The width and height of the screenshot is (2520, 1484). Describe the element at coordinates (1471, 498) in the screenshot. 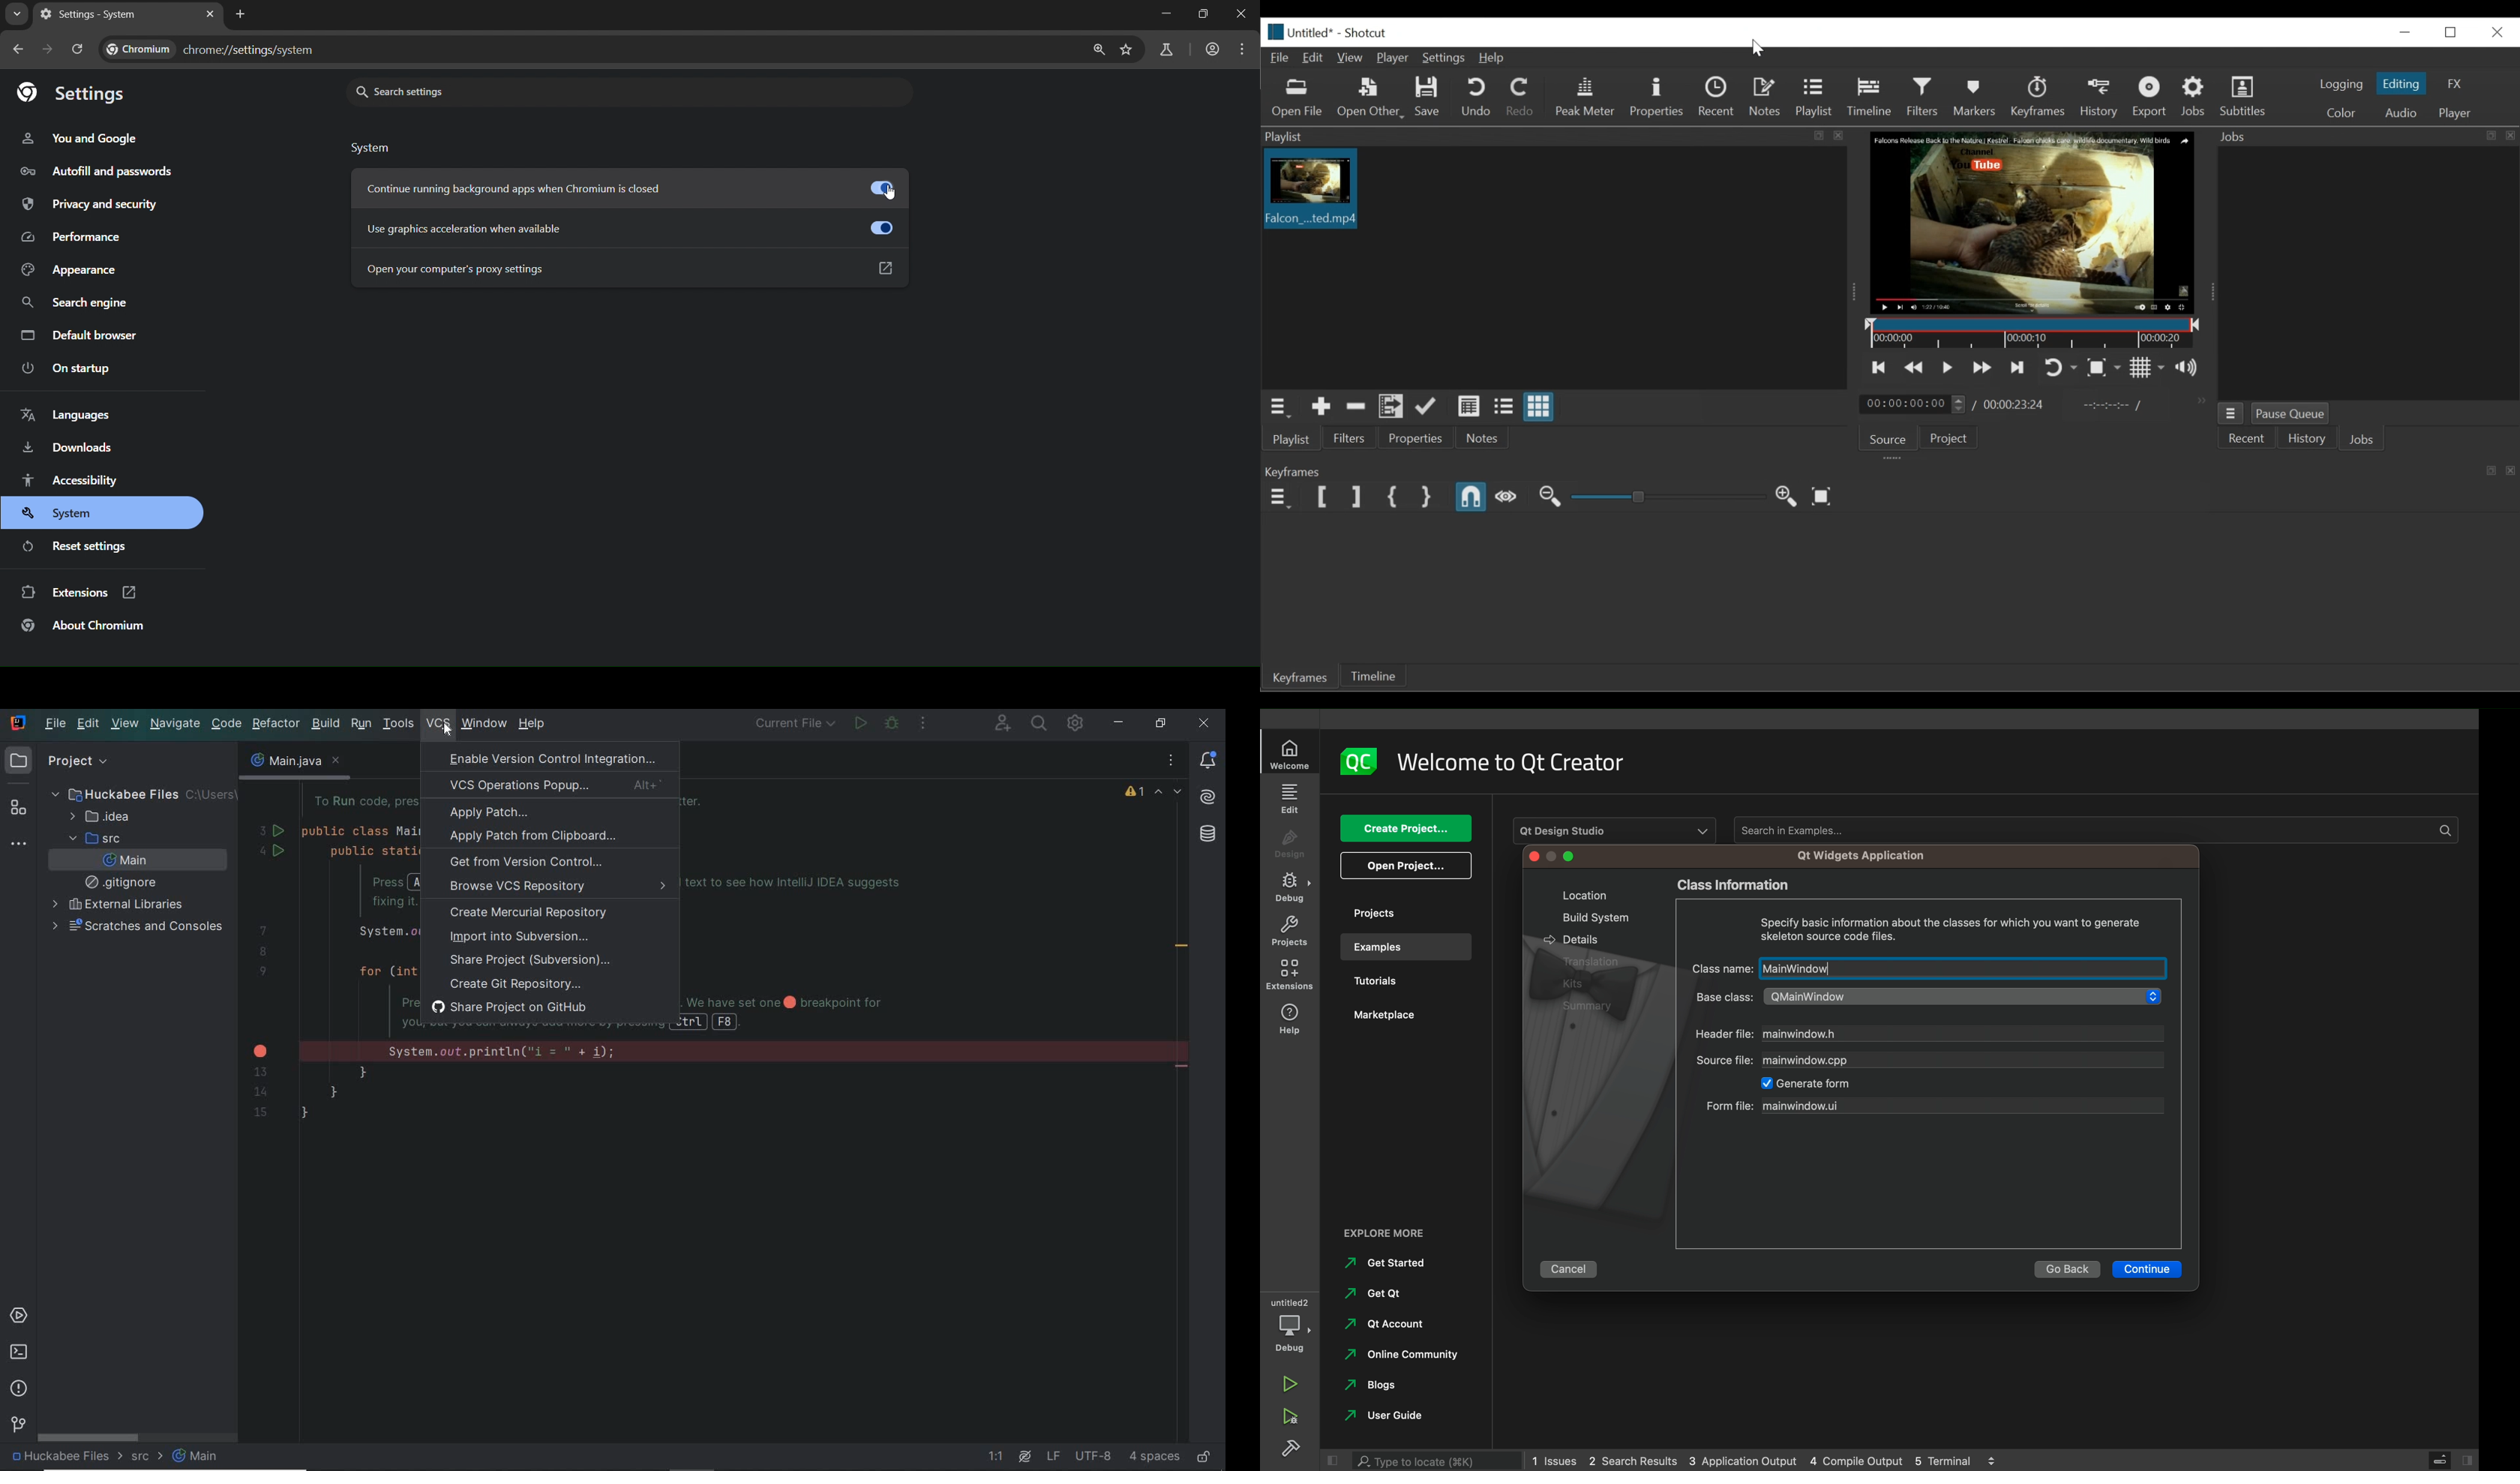

I see `Snap` at that location.